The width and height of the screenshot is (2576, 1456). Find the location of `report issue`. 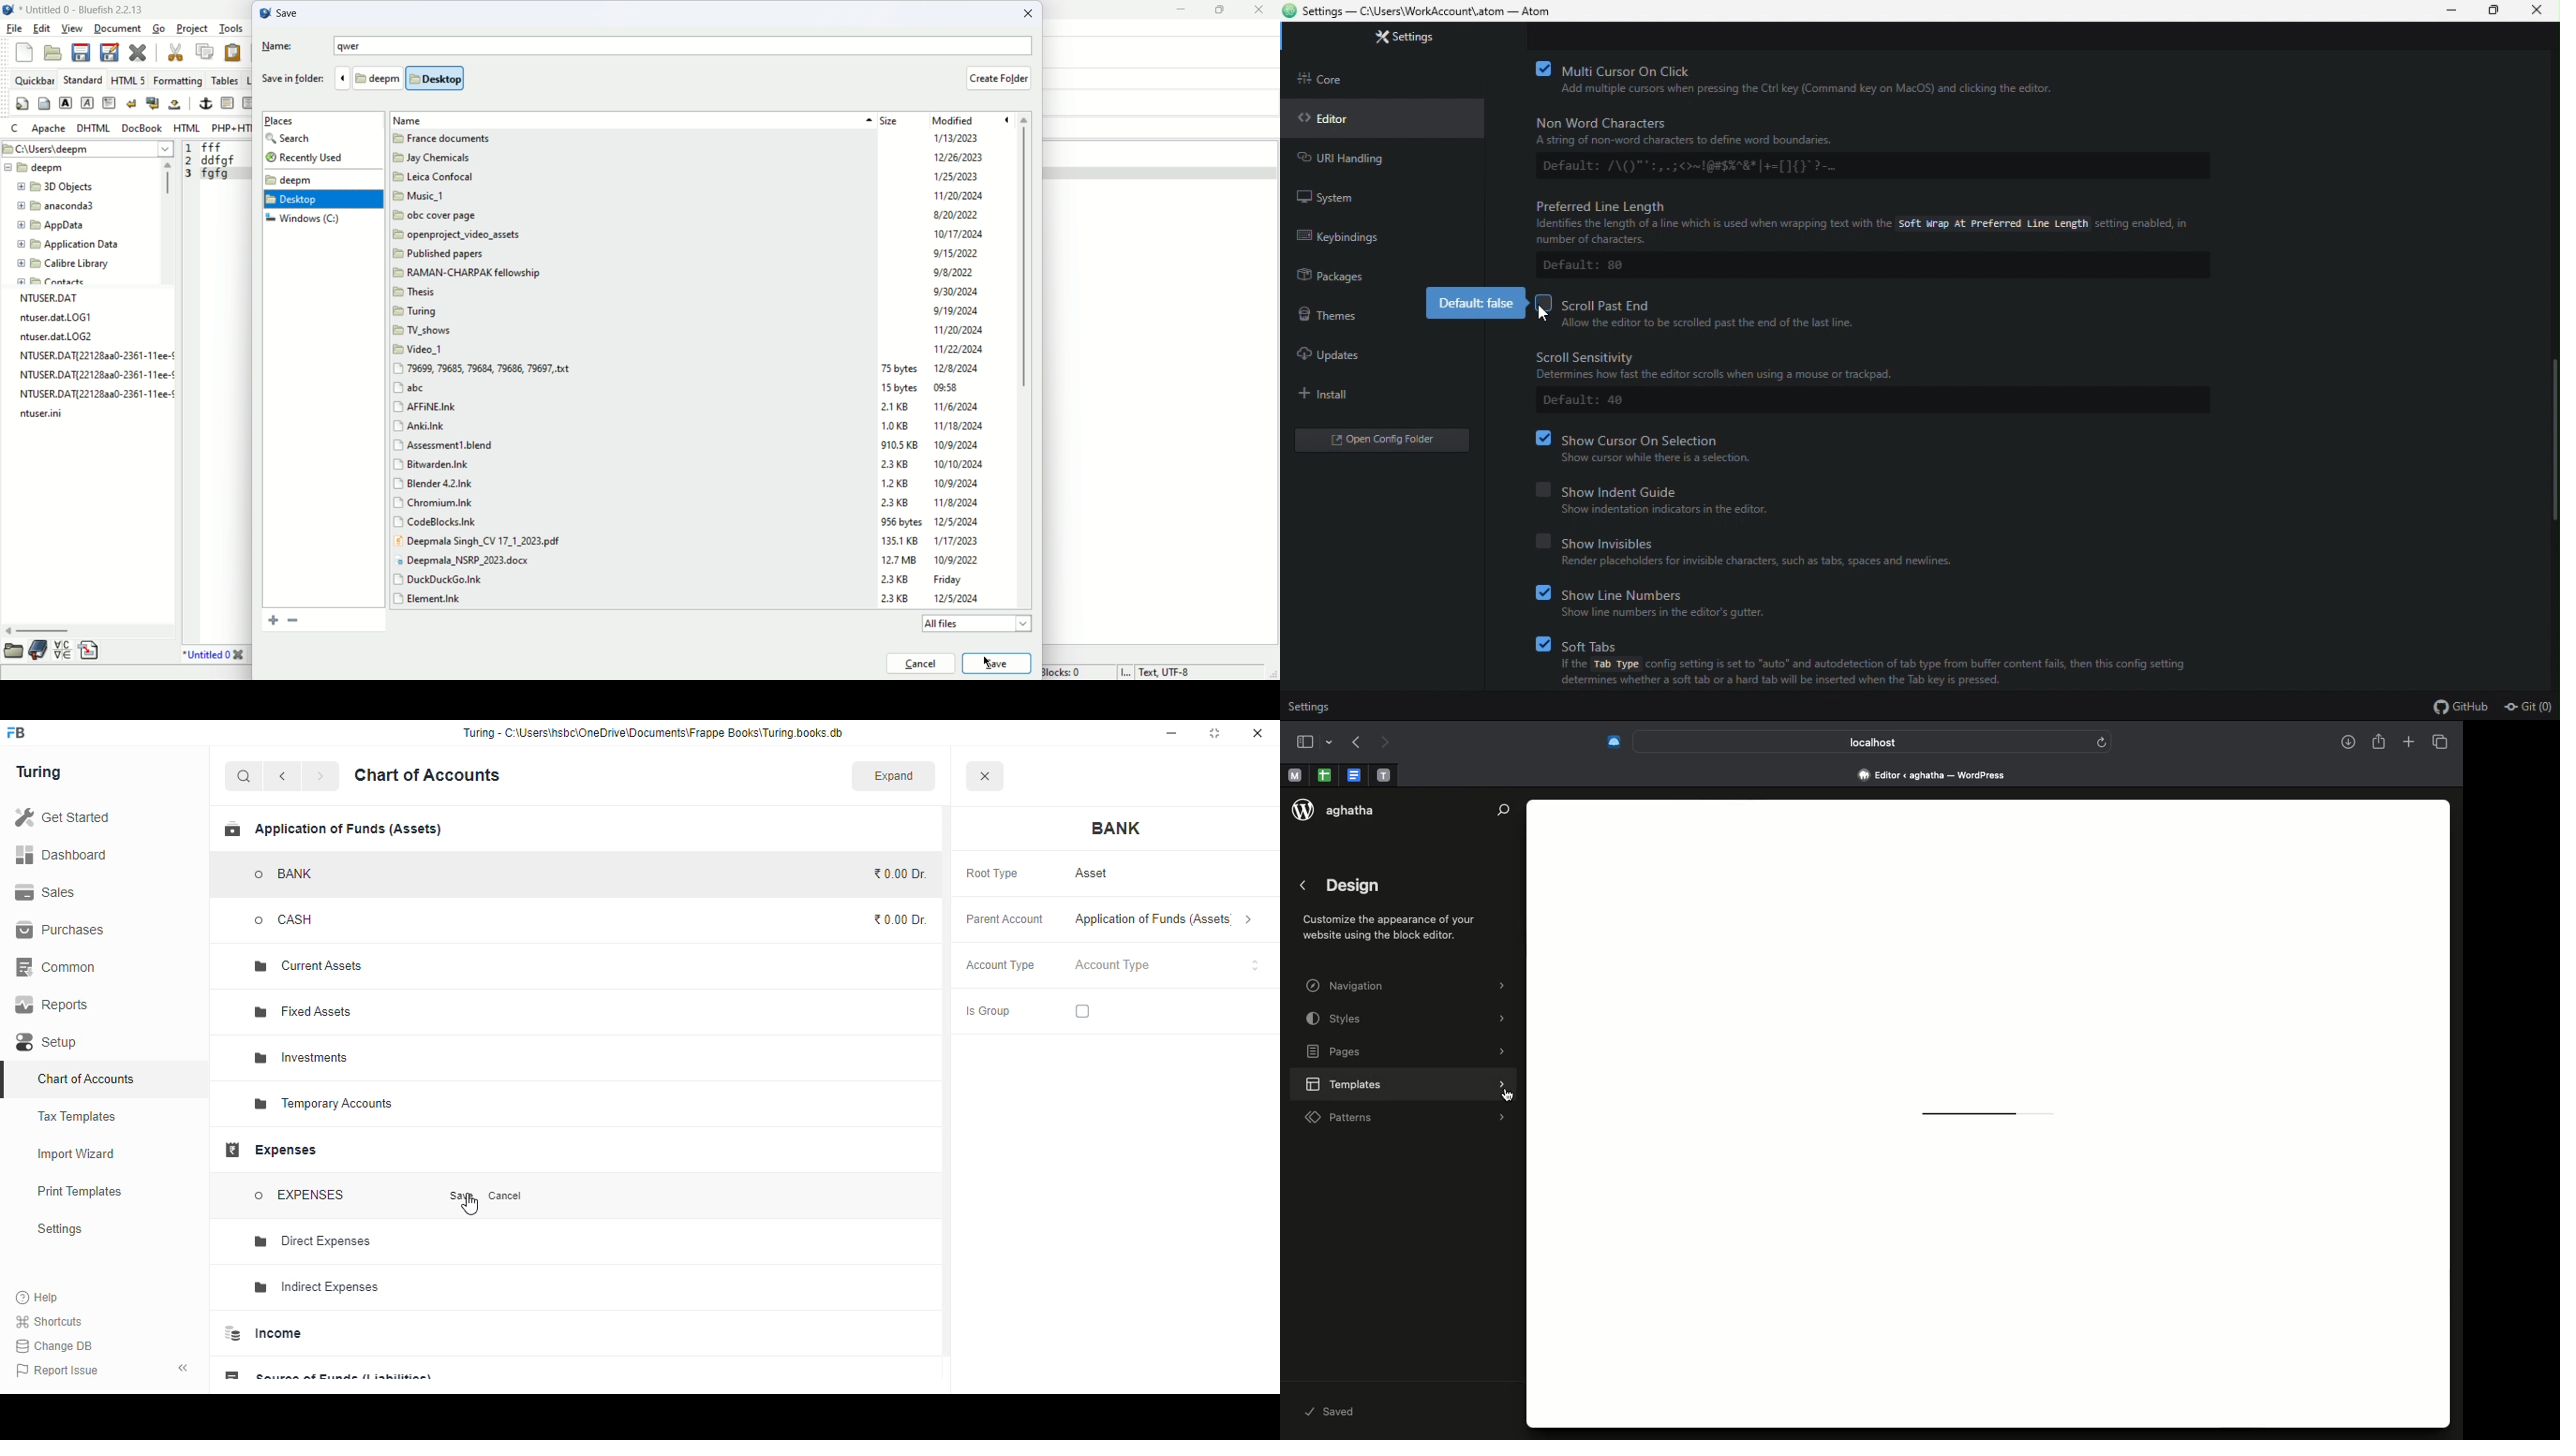

report issue is located at coordinates (56, 1370).